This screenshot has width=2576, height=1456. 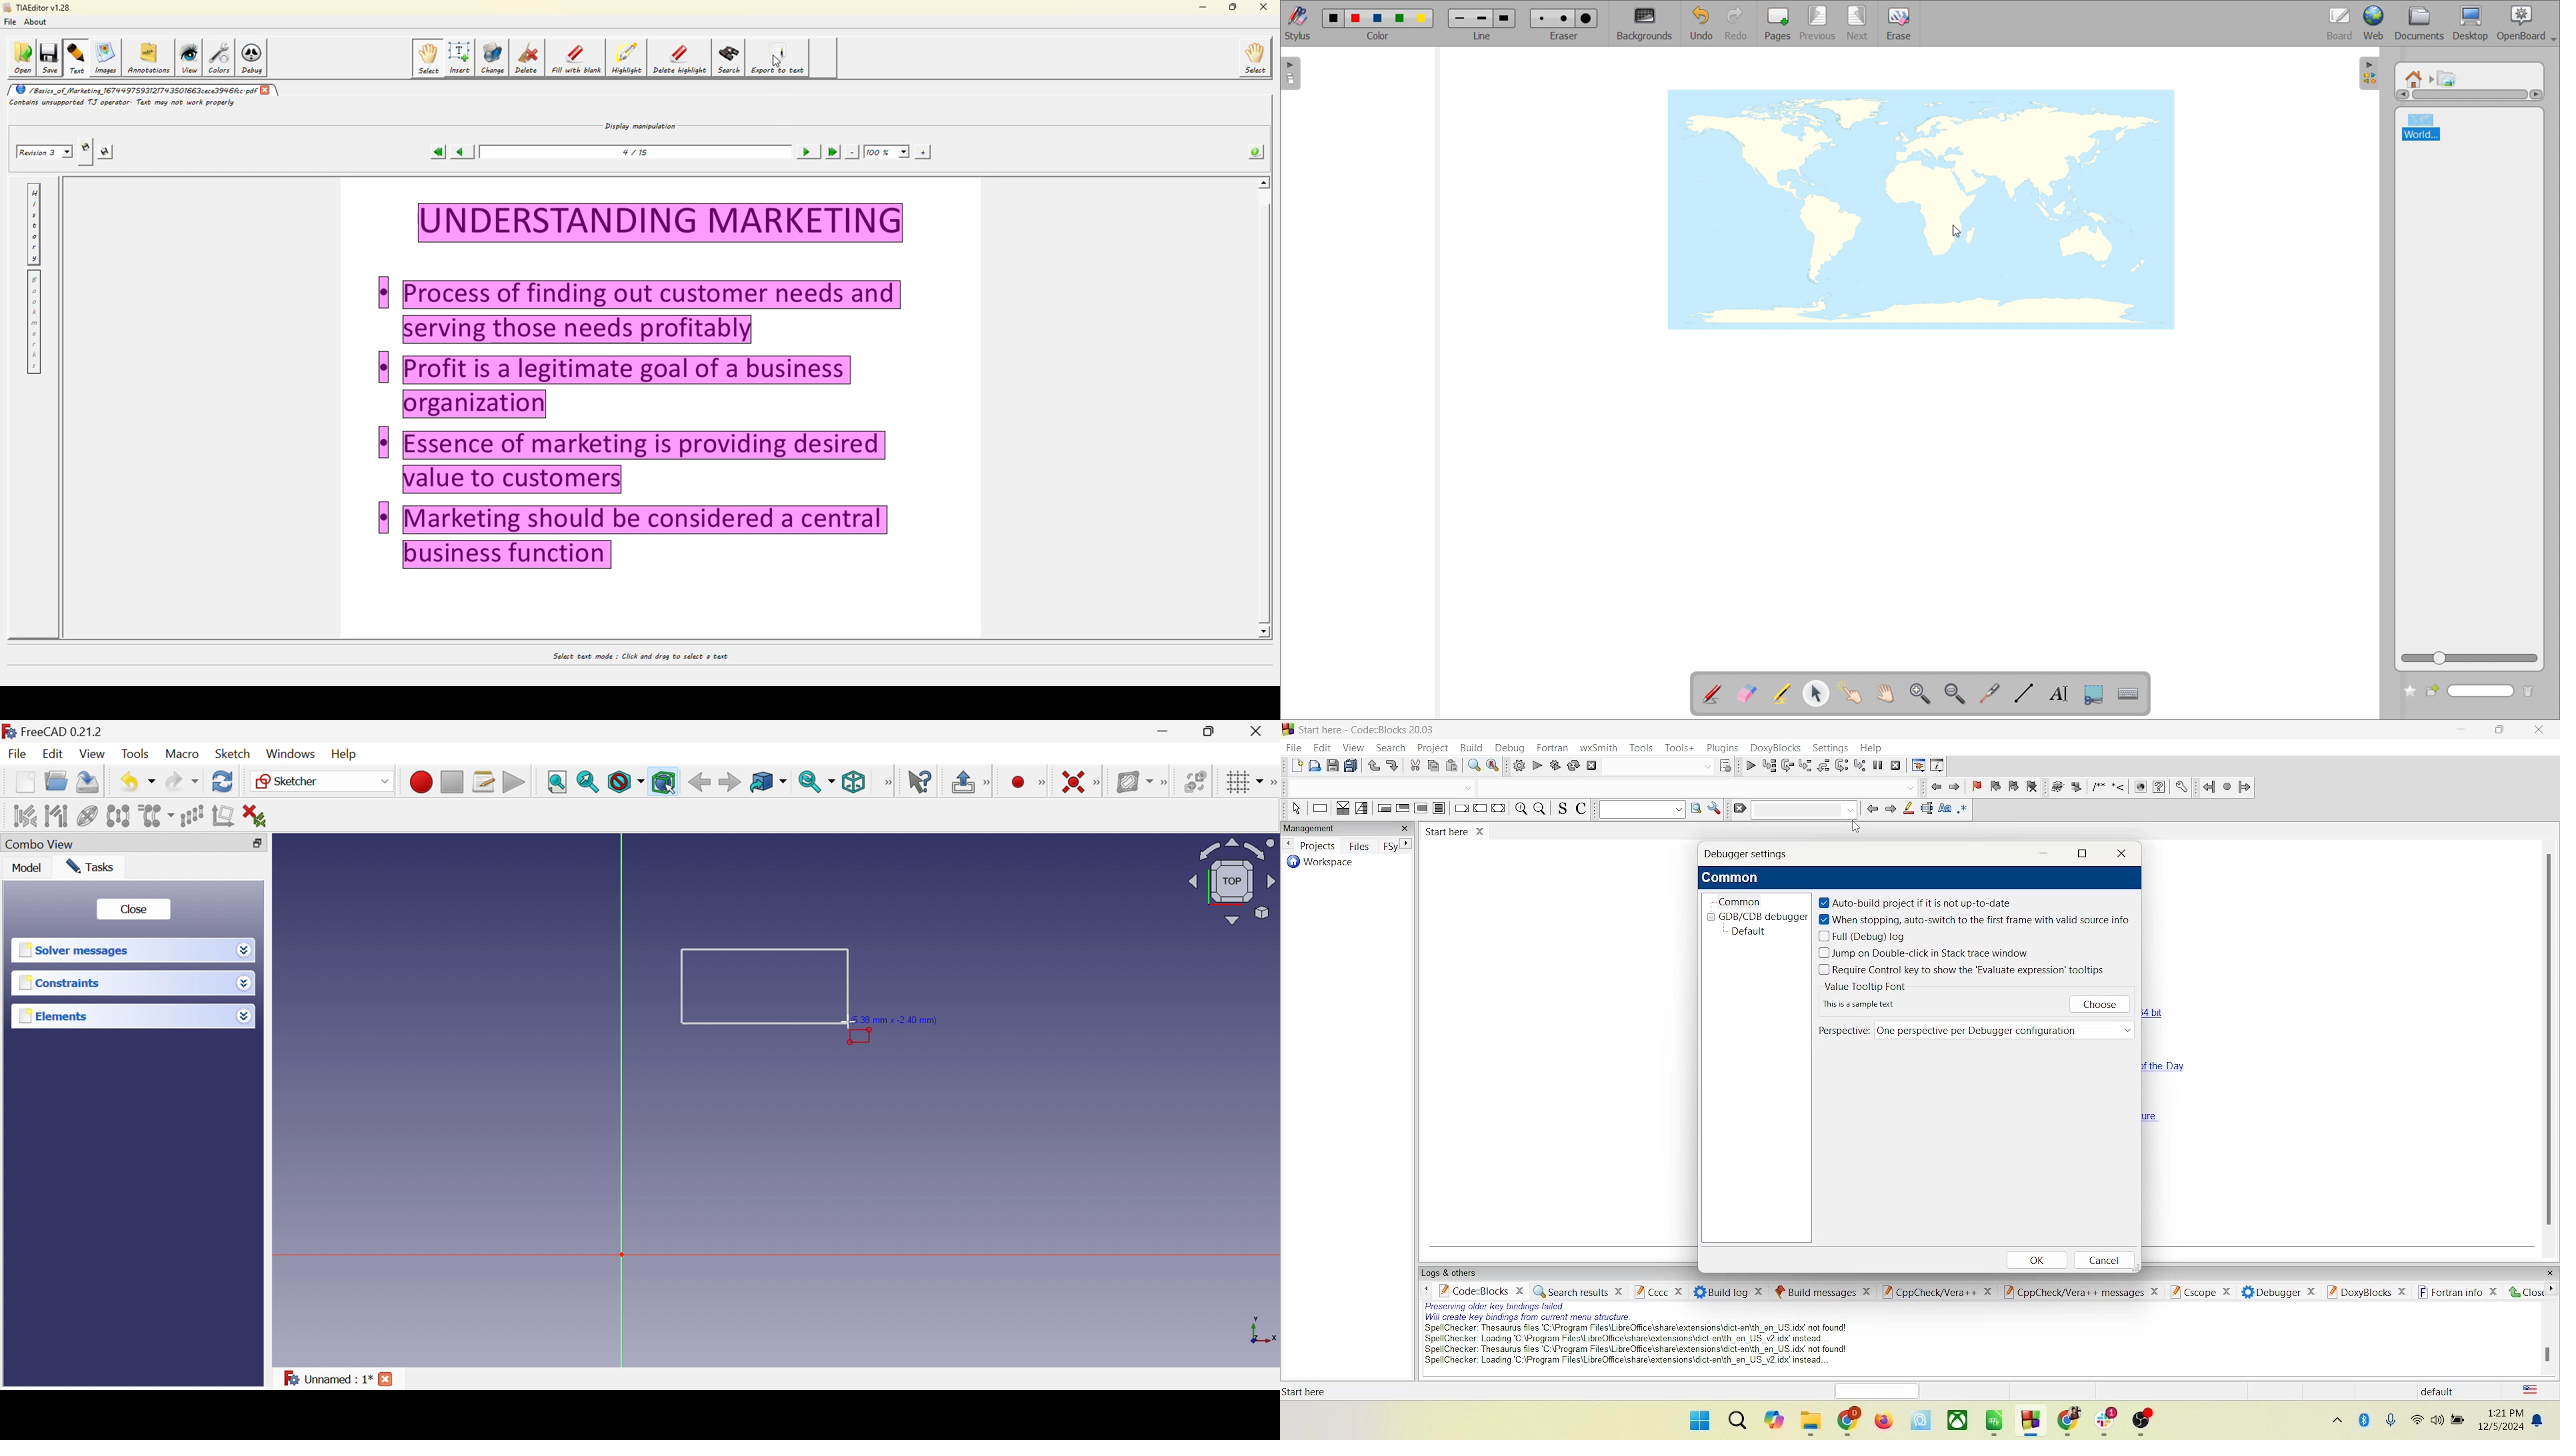 What do you see at coordinates (1824, 766) in the screenshot?
I see `step out` at bounding box center [1824, 766].